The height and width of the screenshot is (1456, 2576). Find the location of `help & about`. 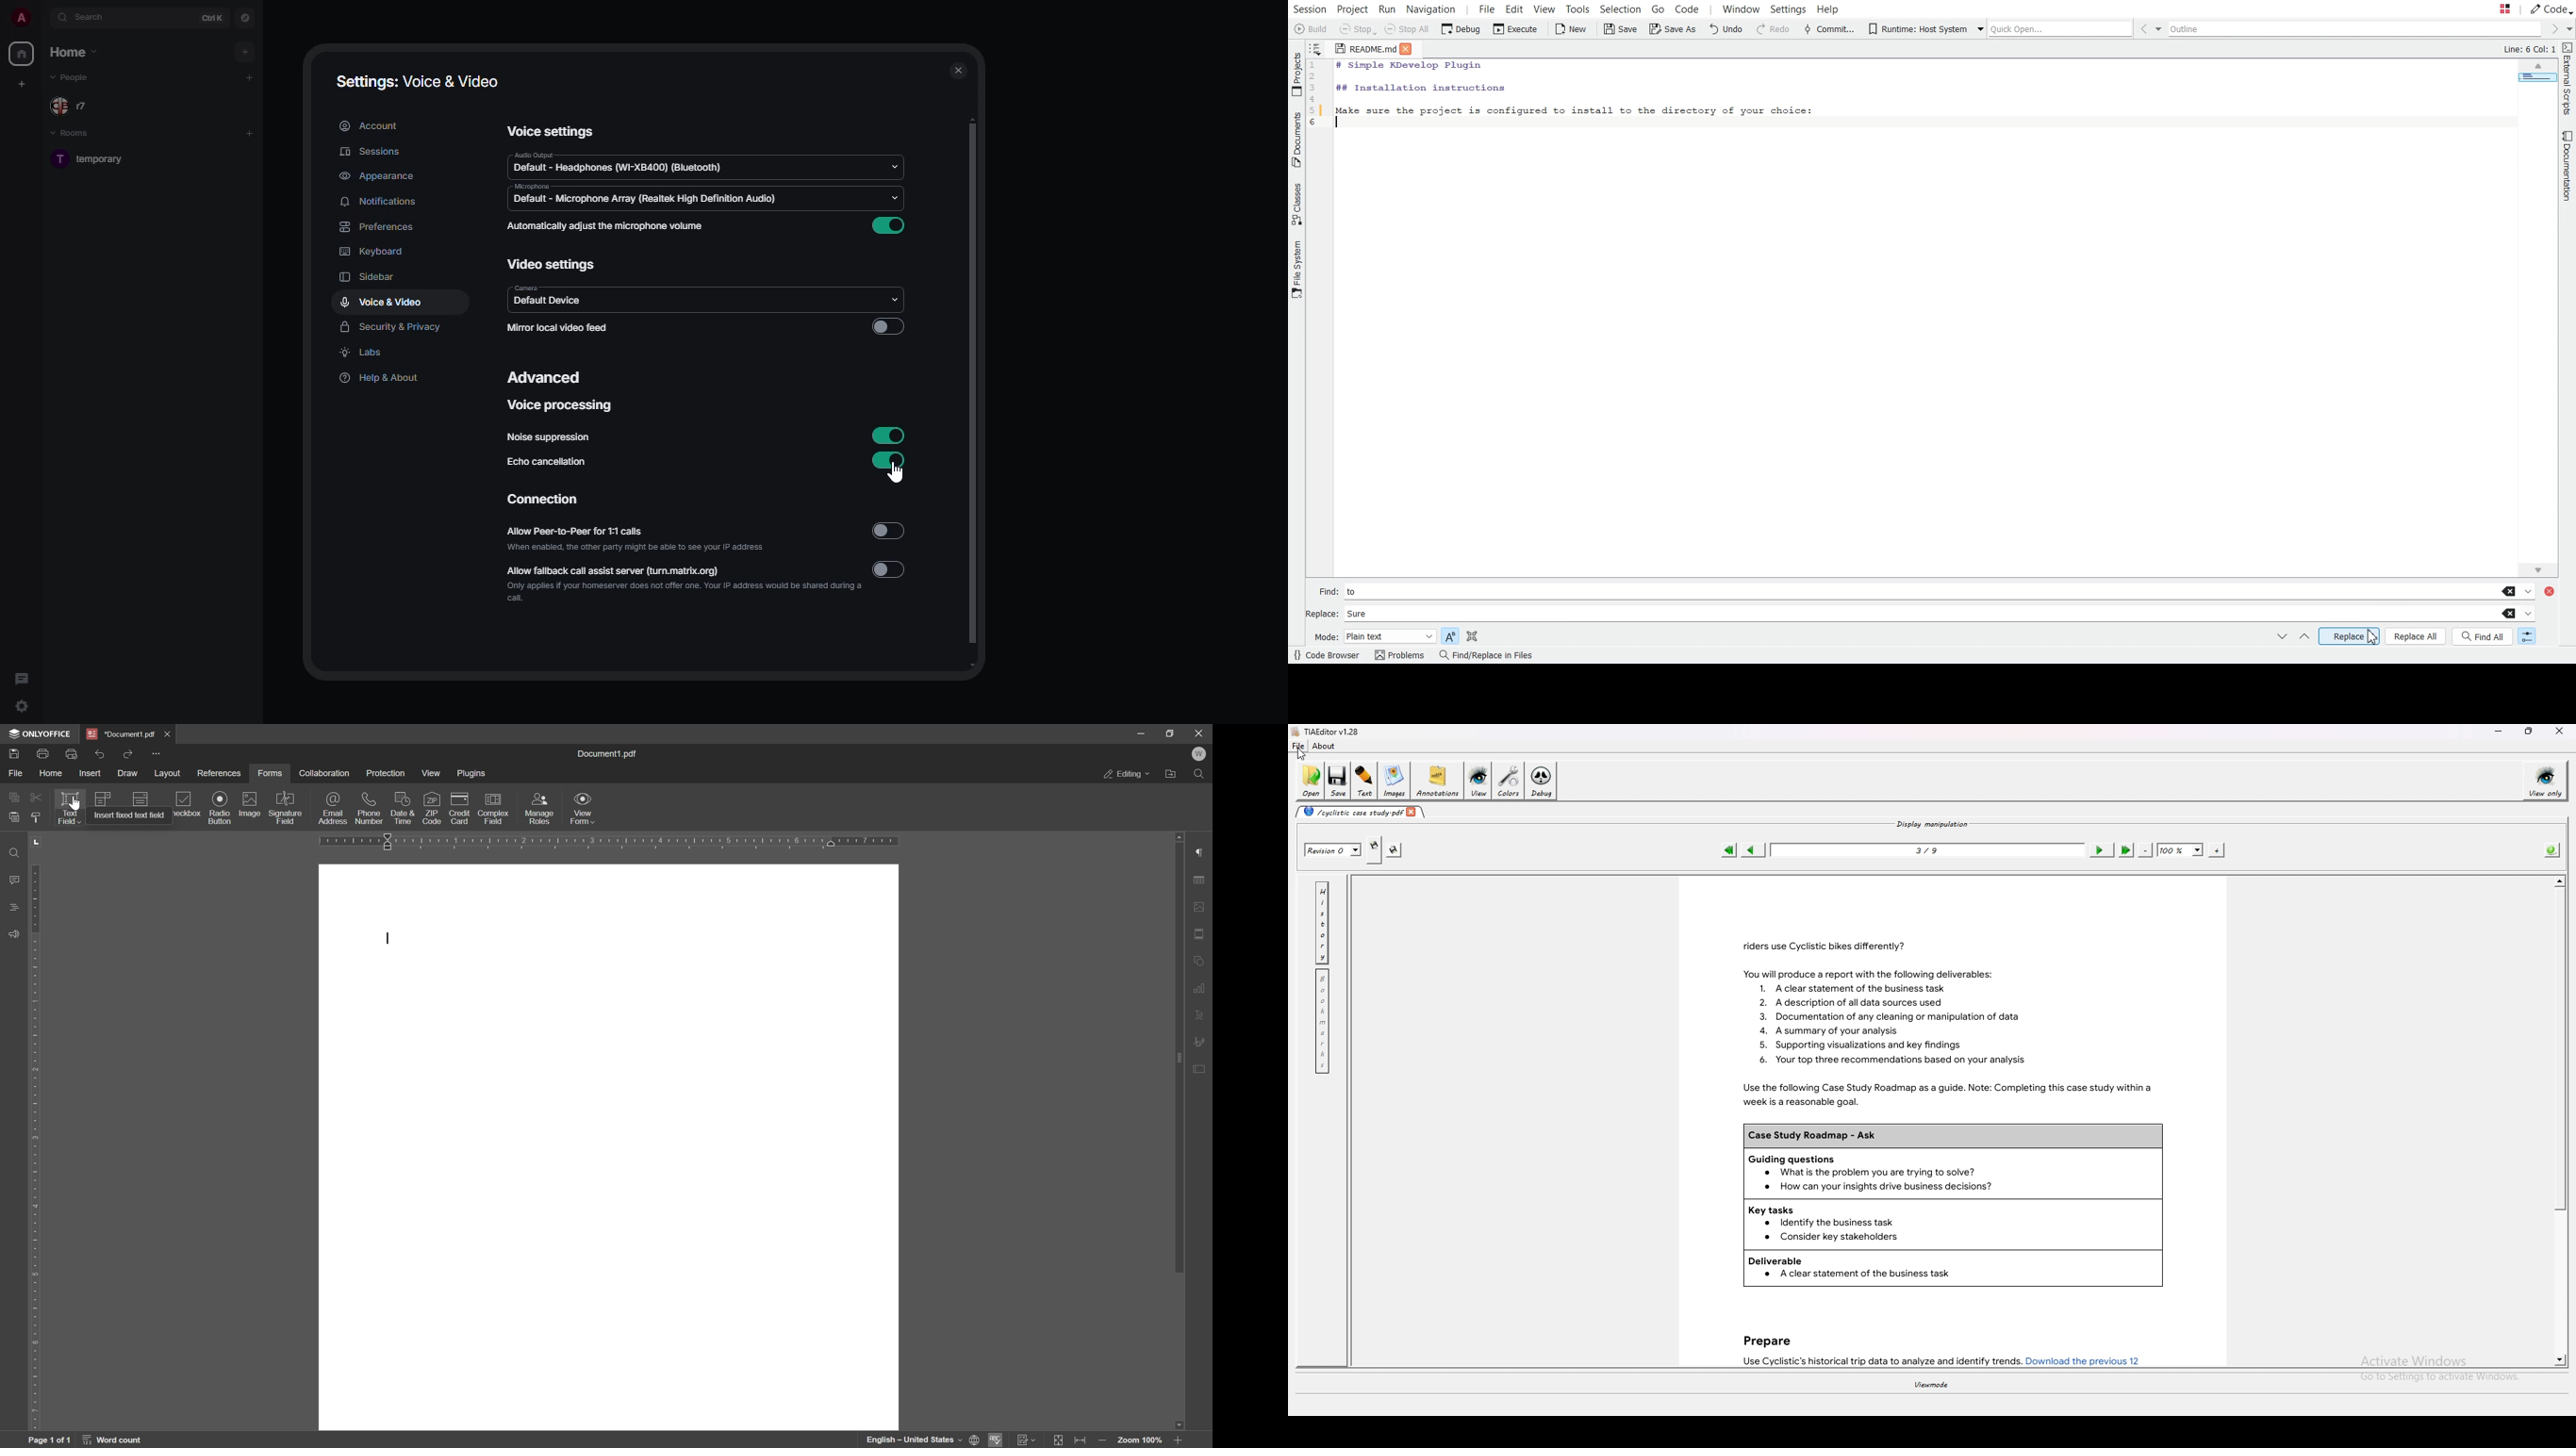

help & about is located at coordinates (381, 375).